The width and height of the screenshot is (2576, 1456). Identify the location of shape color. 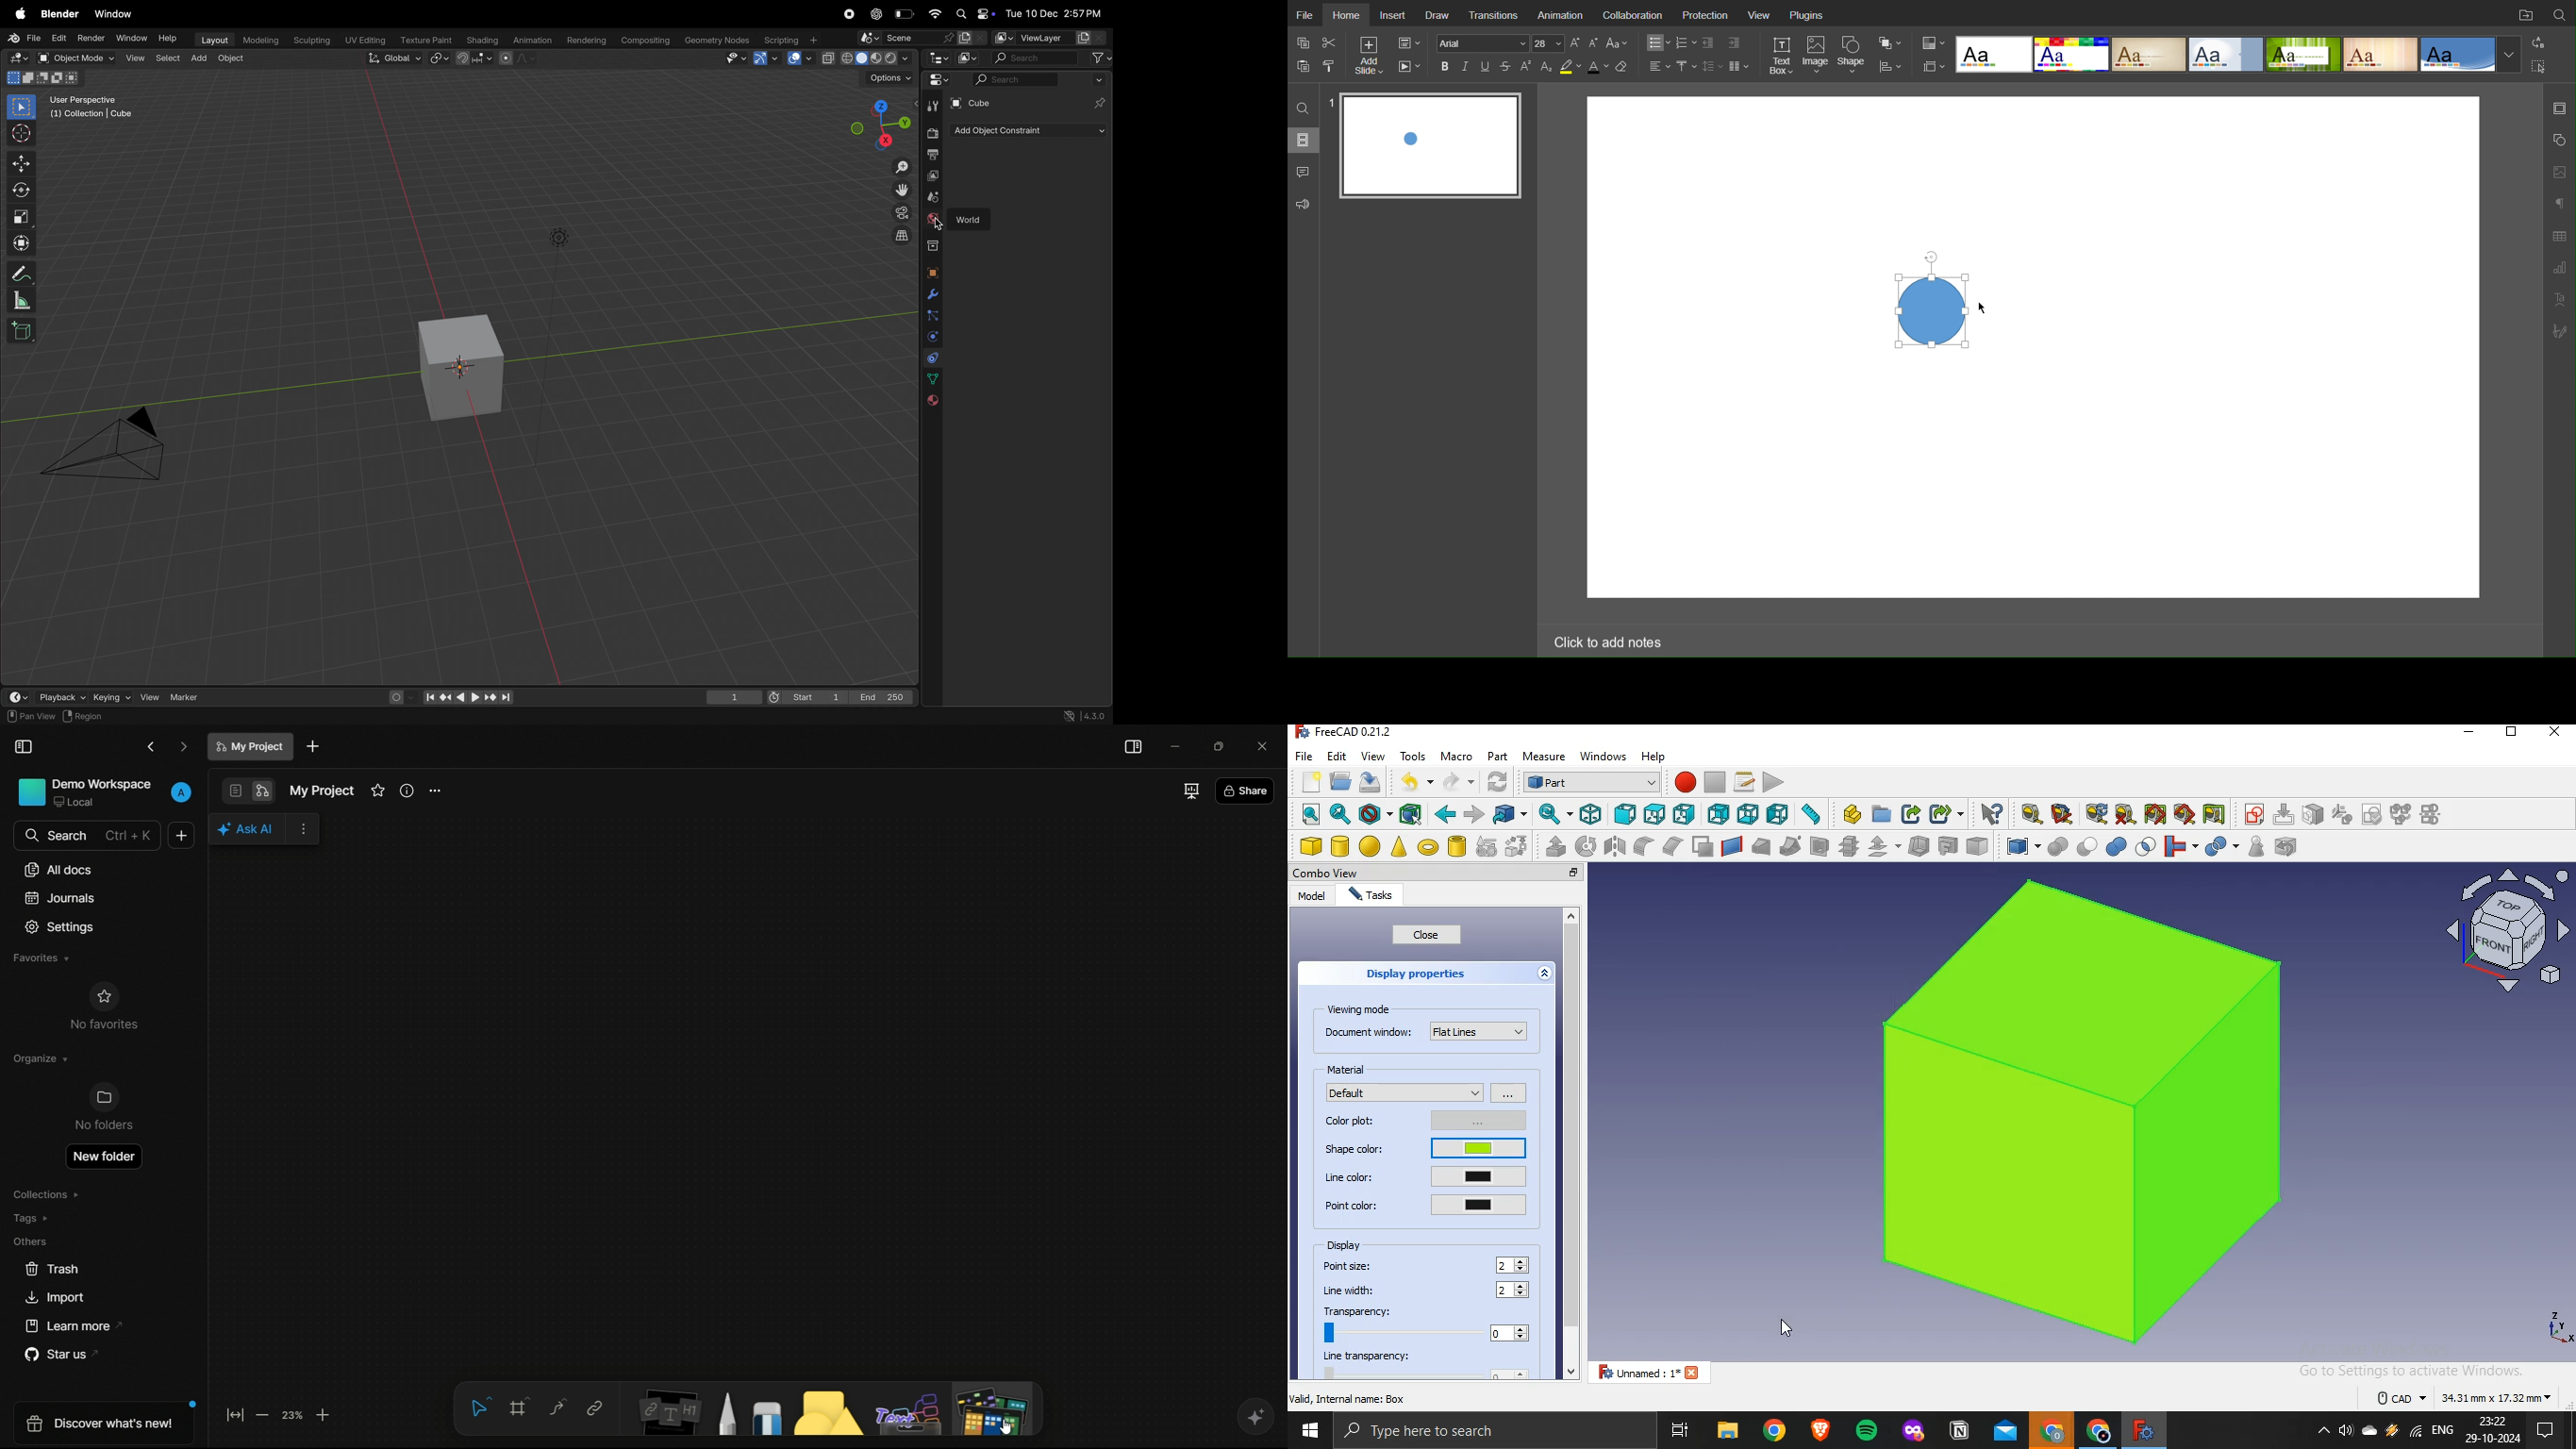
(1421, 1150).